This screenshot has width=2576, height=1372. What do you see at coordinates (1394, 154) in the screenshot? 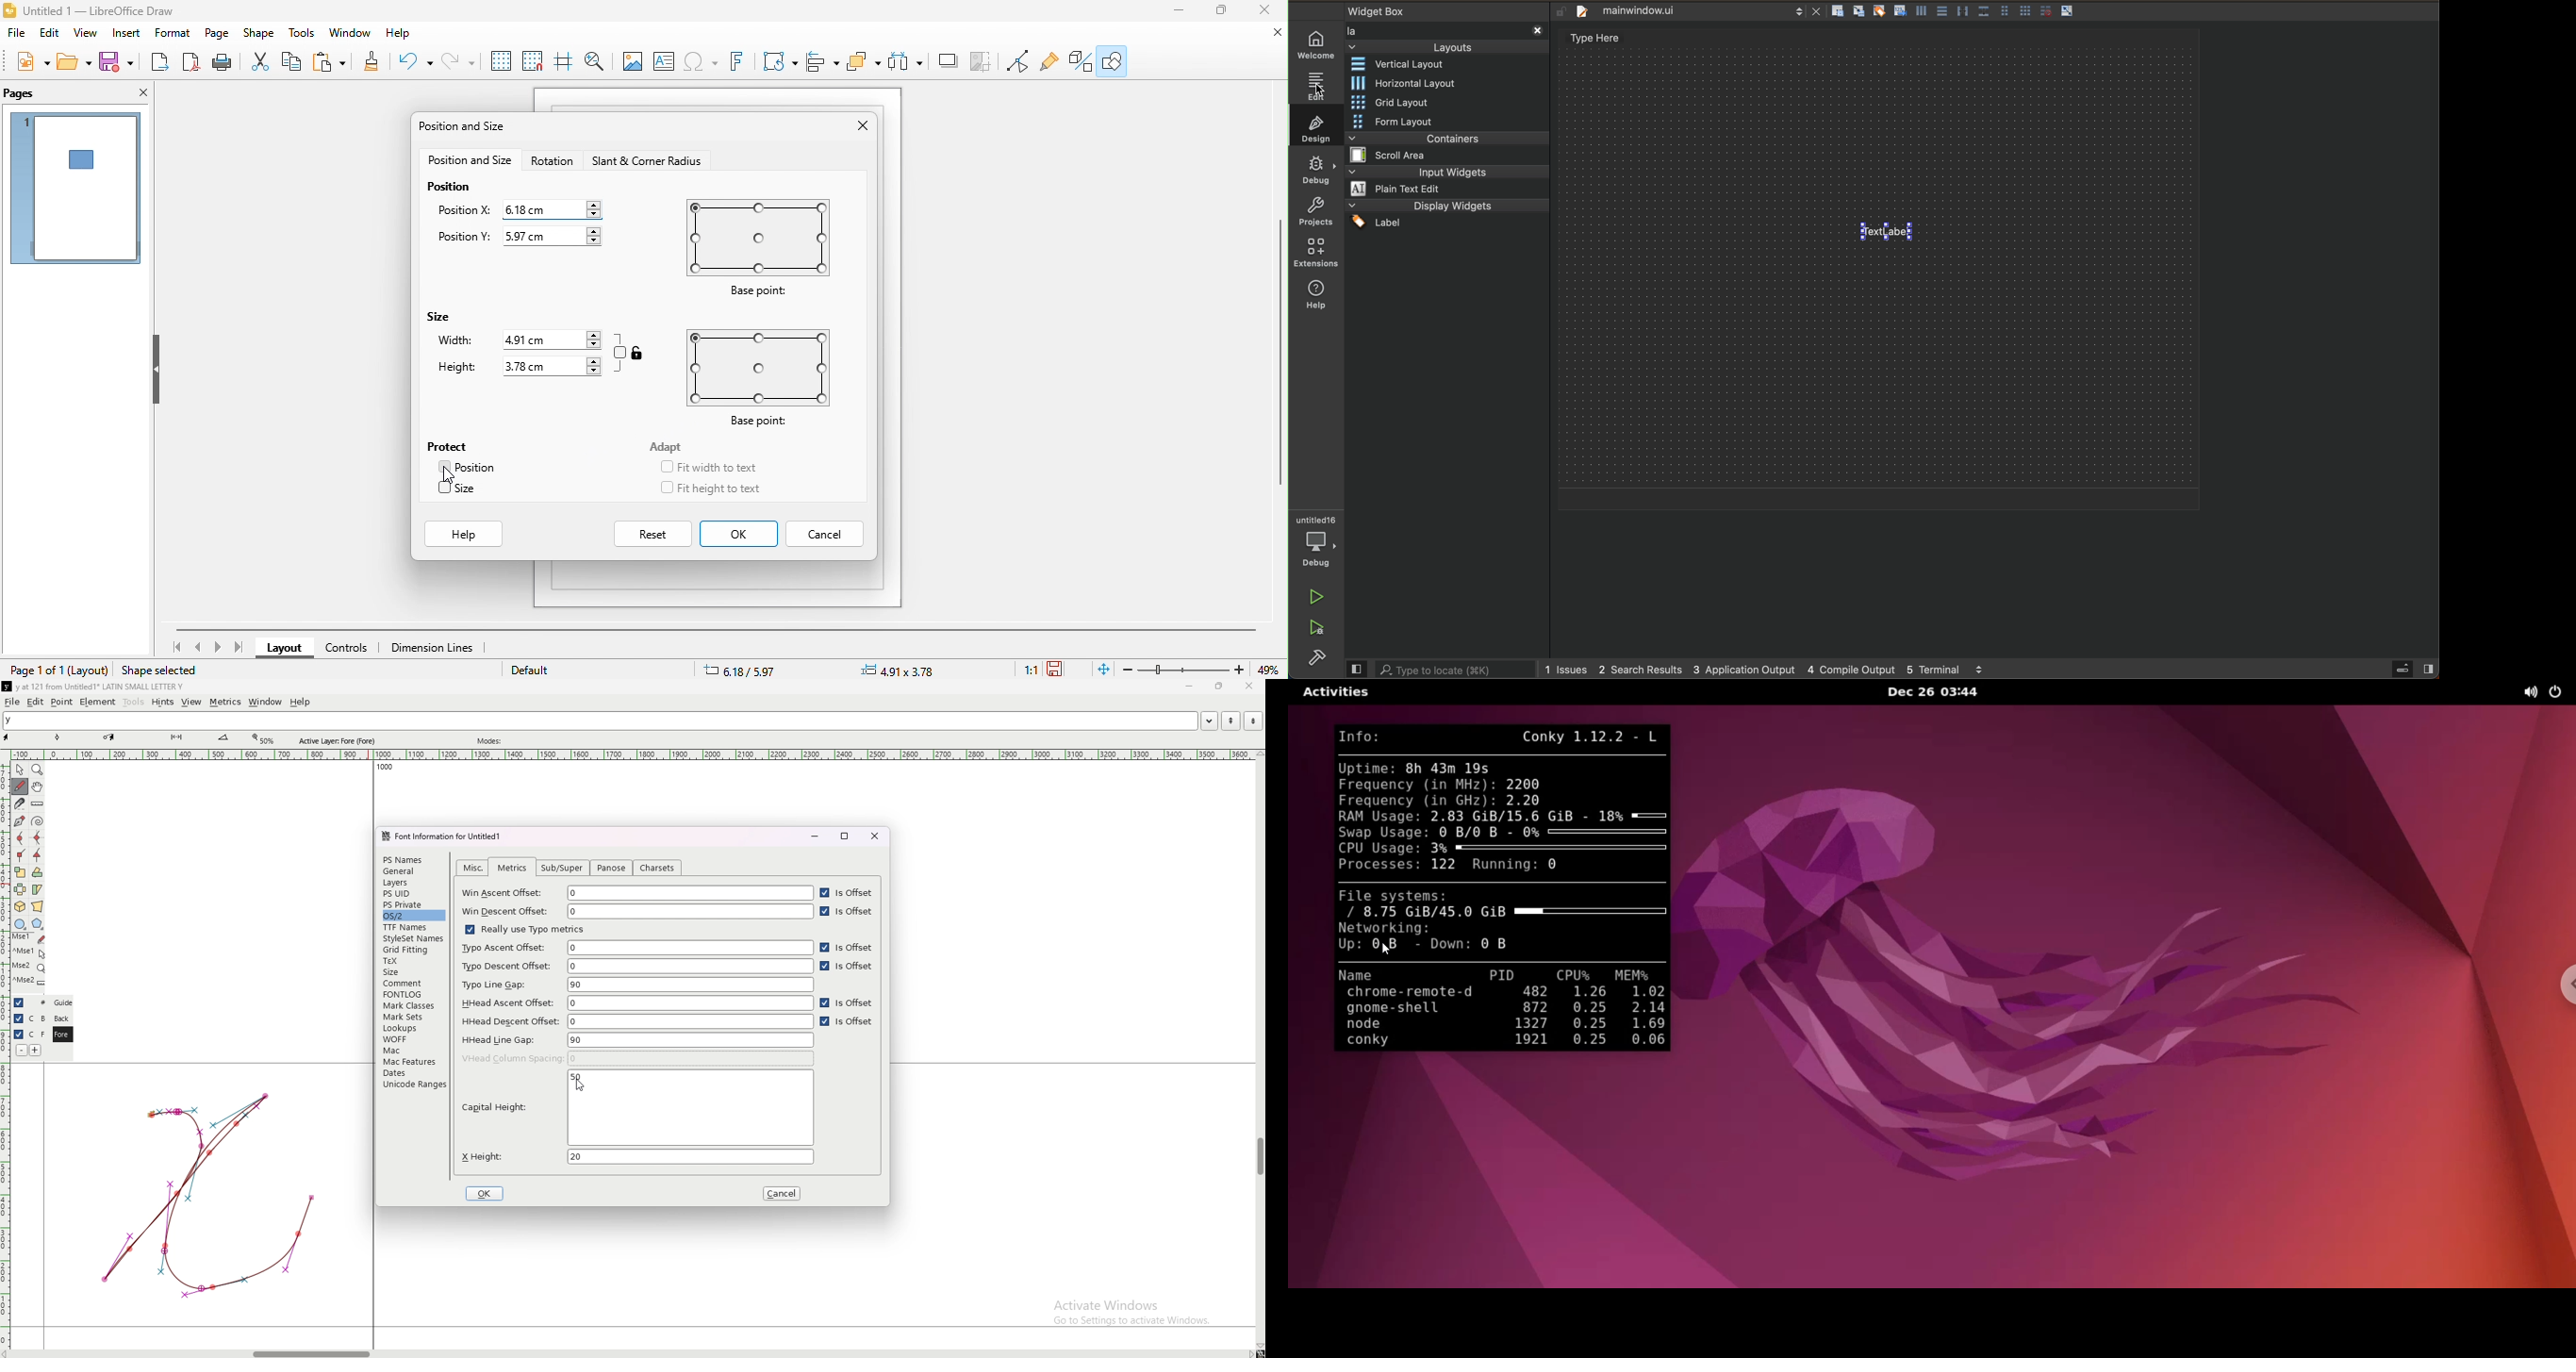
I see `Scroll Area` at bounding box center [1394, 154].